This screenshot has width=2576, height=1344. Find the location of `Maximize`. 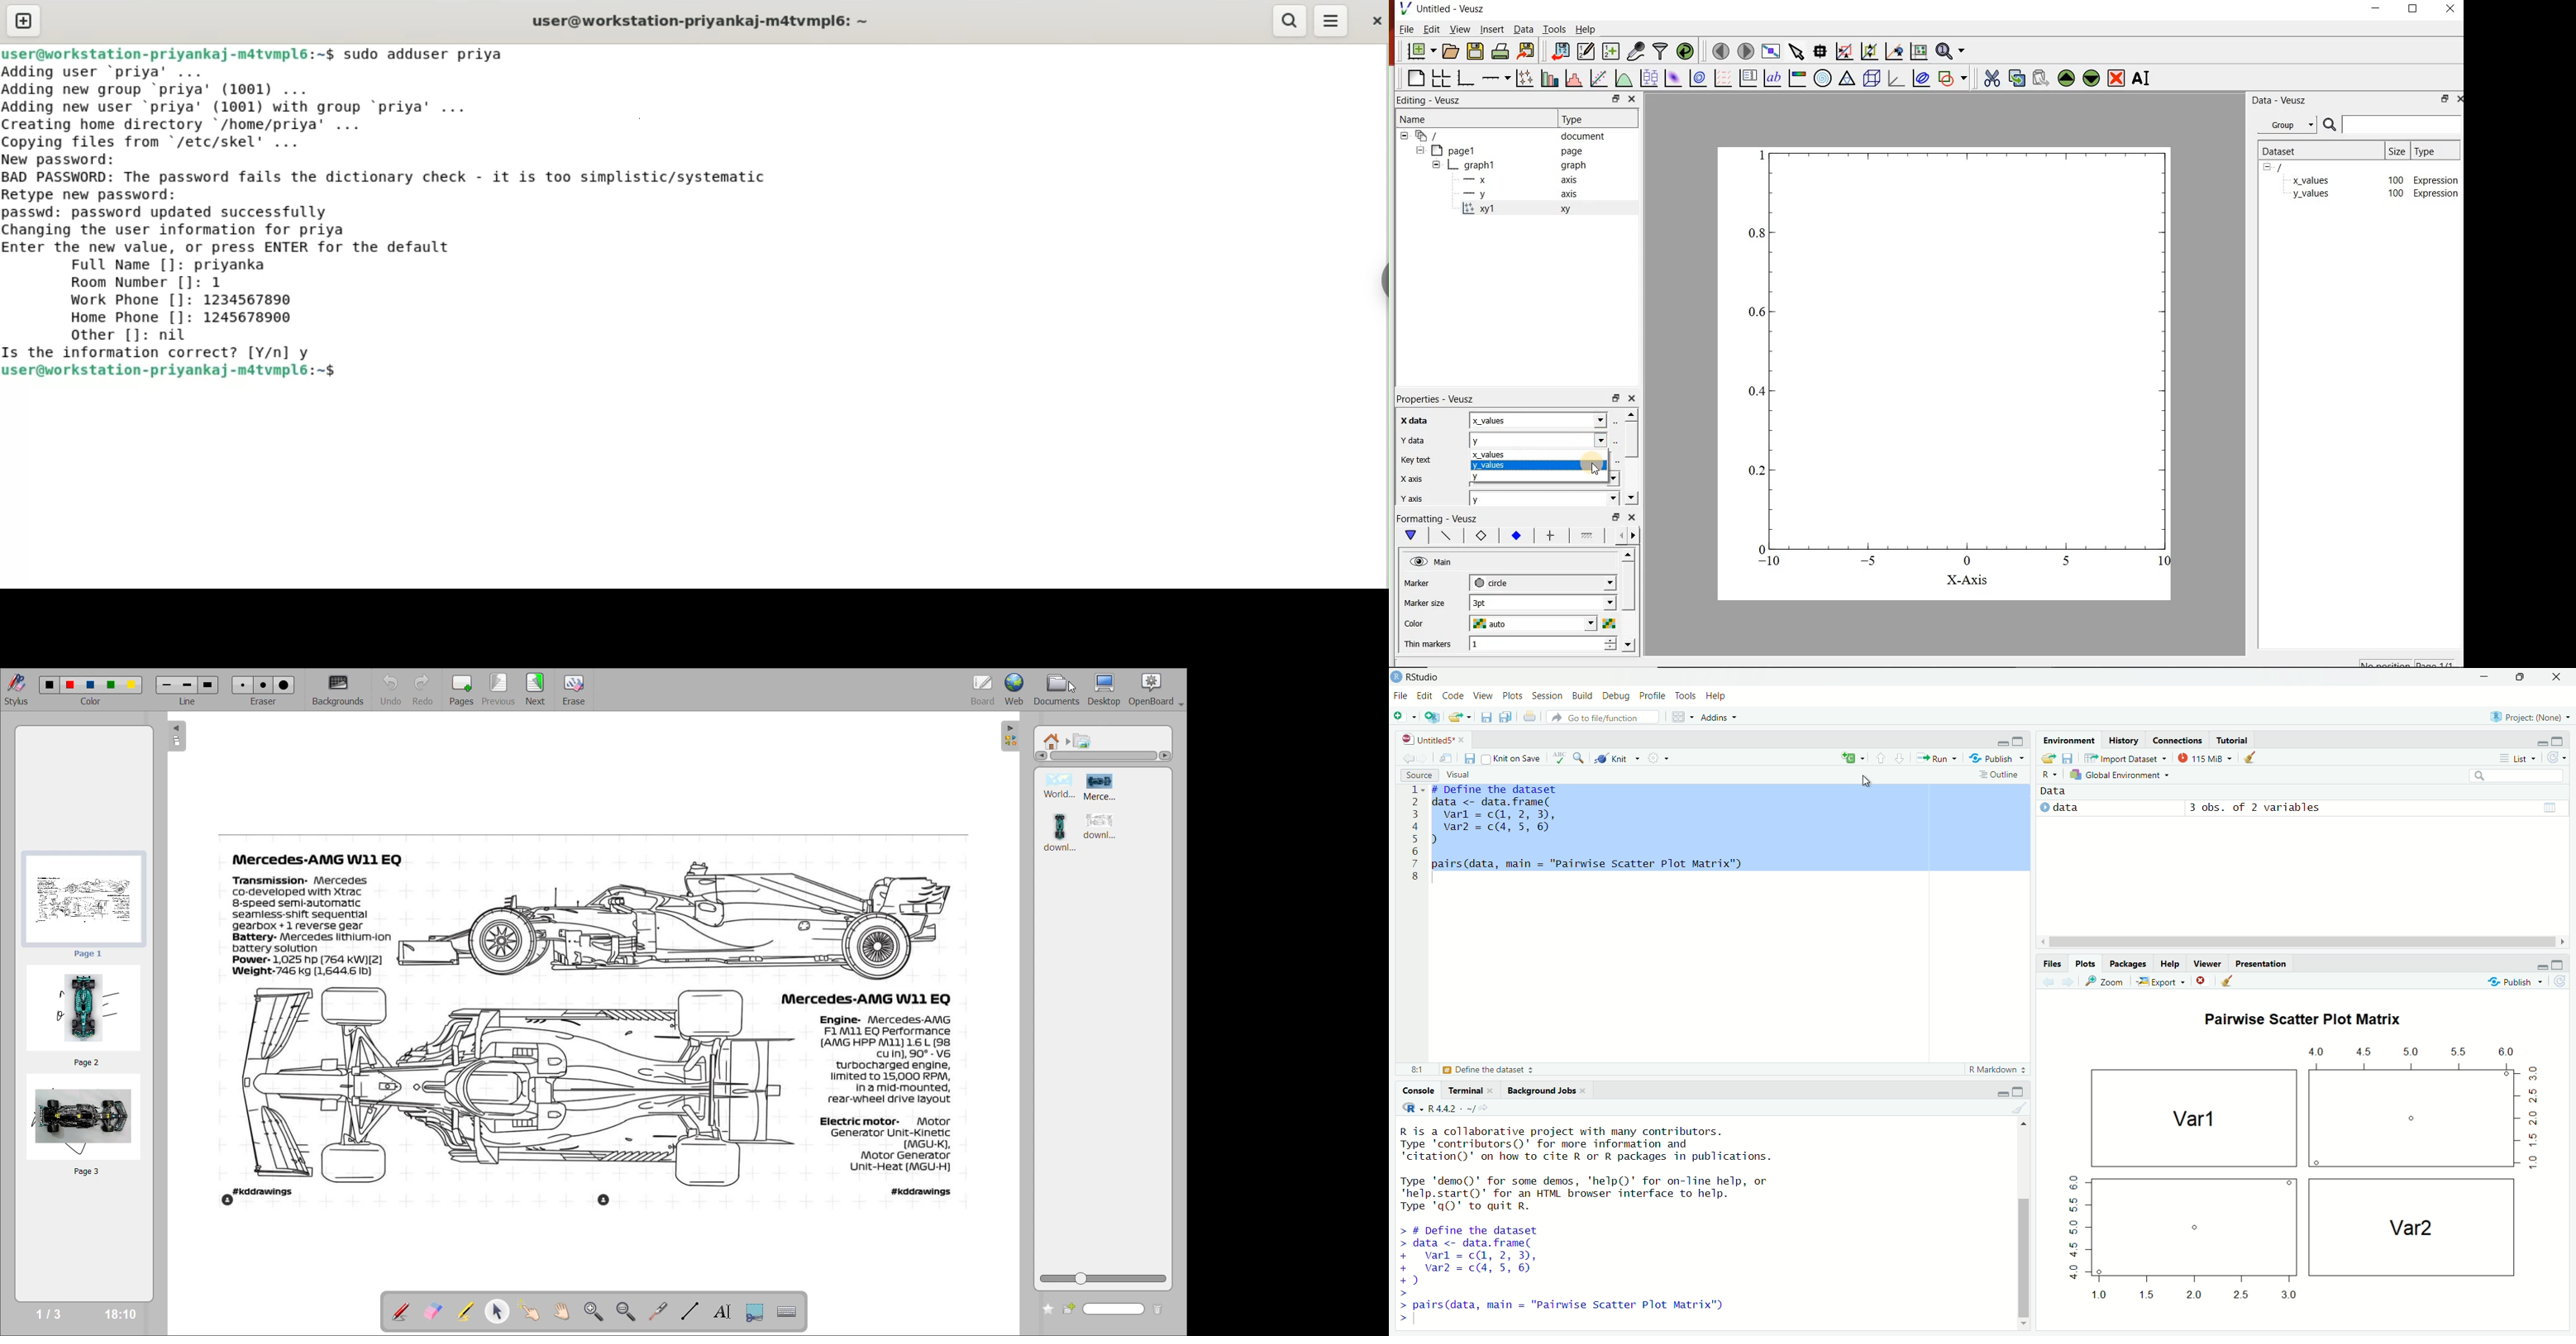

Maximize is located at coordinates (2558, 742).